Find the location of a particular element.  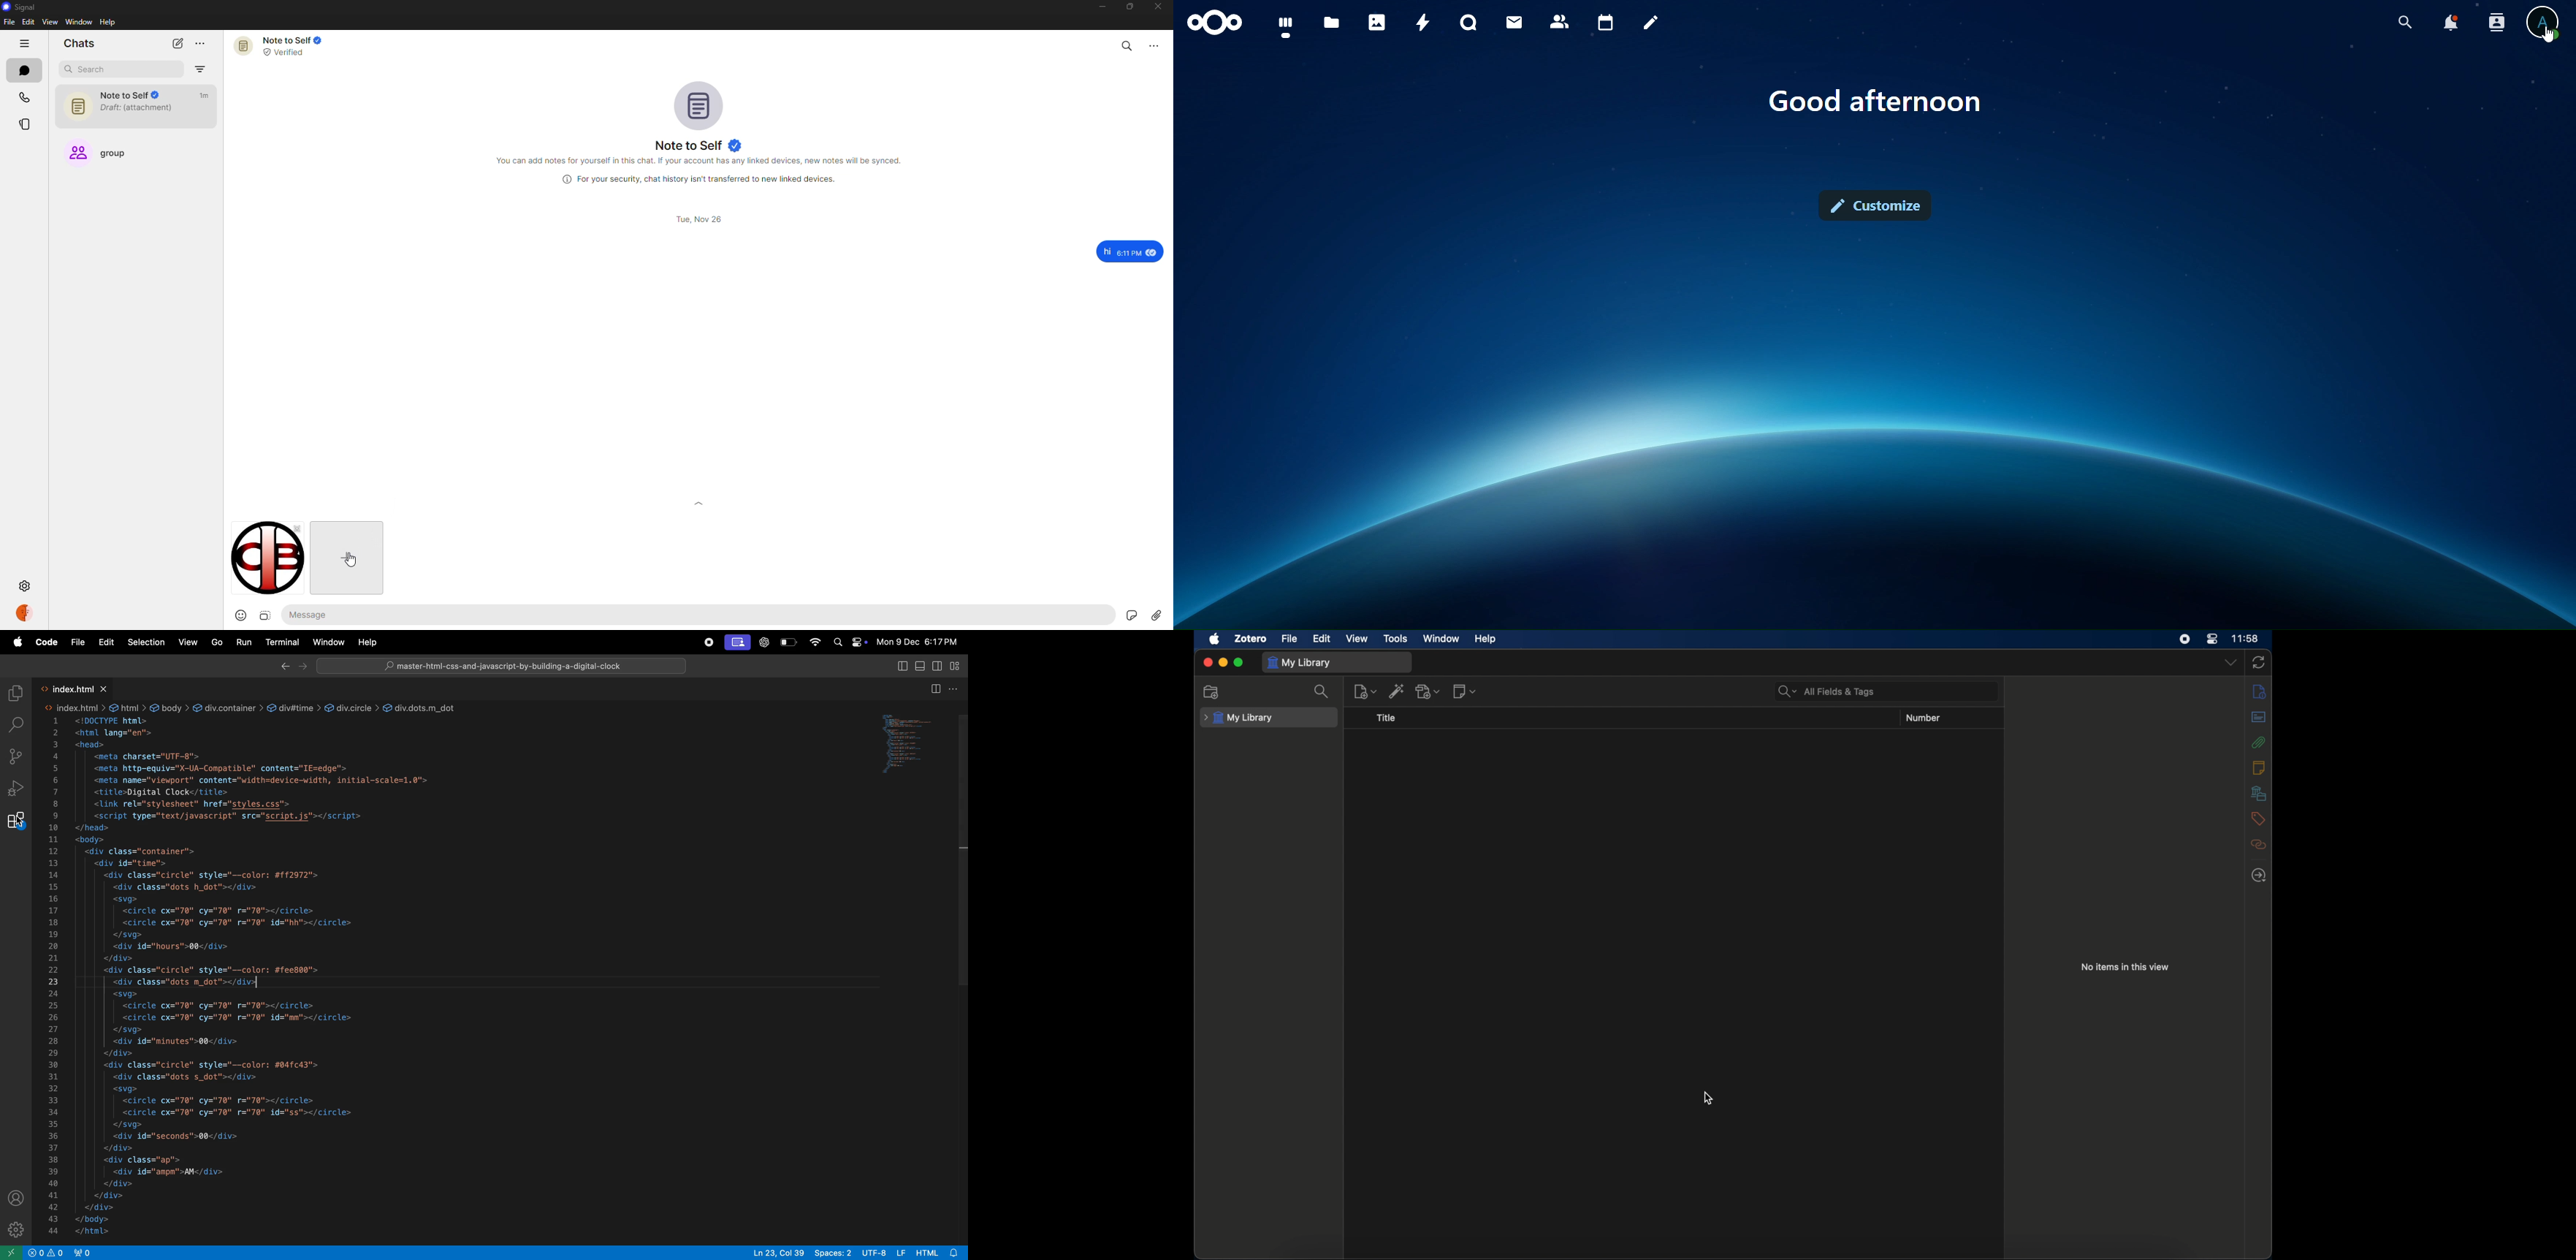

locate is located at coordinates (2258, 876).